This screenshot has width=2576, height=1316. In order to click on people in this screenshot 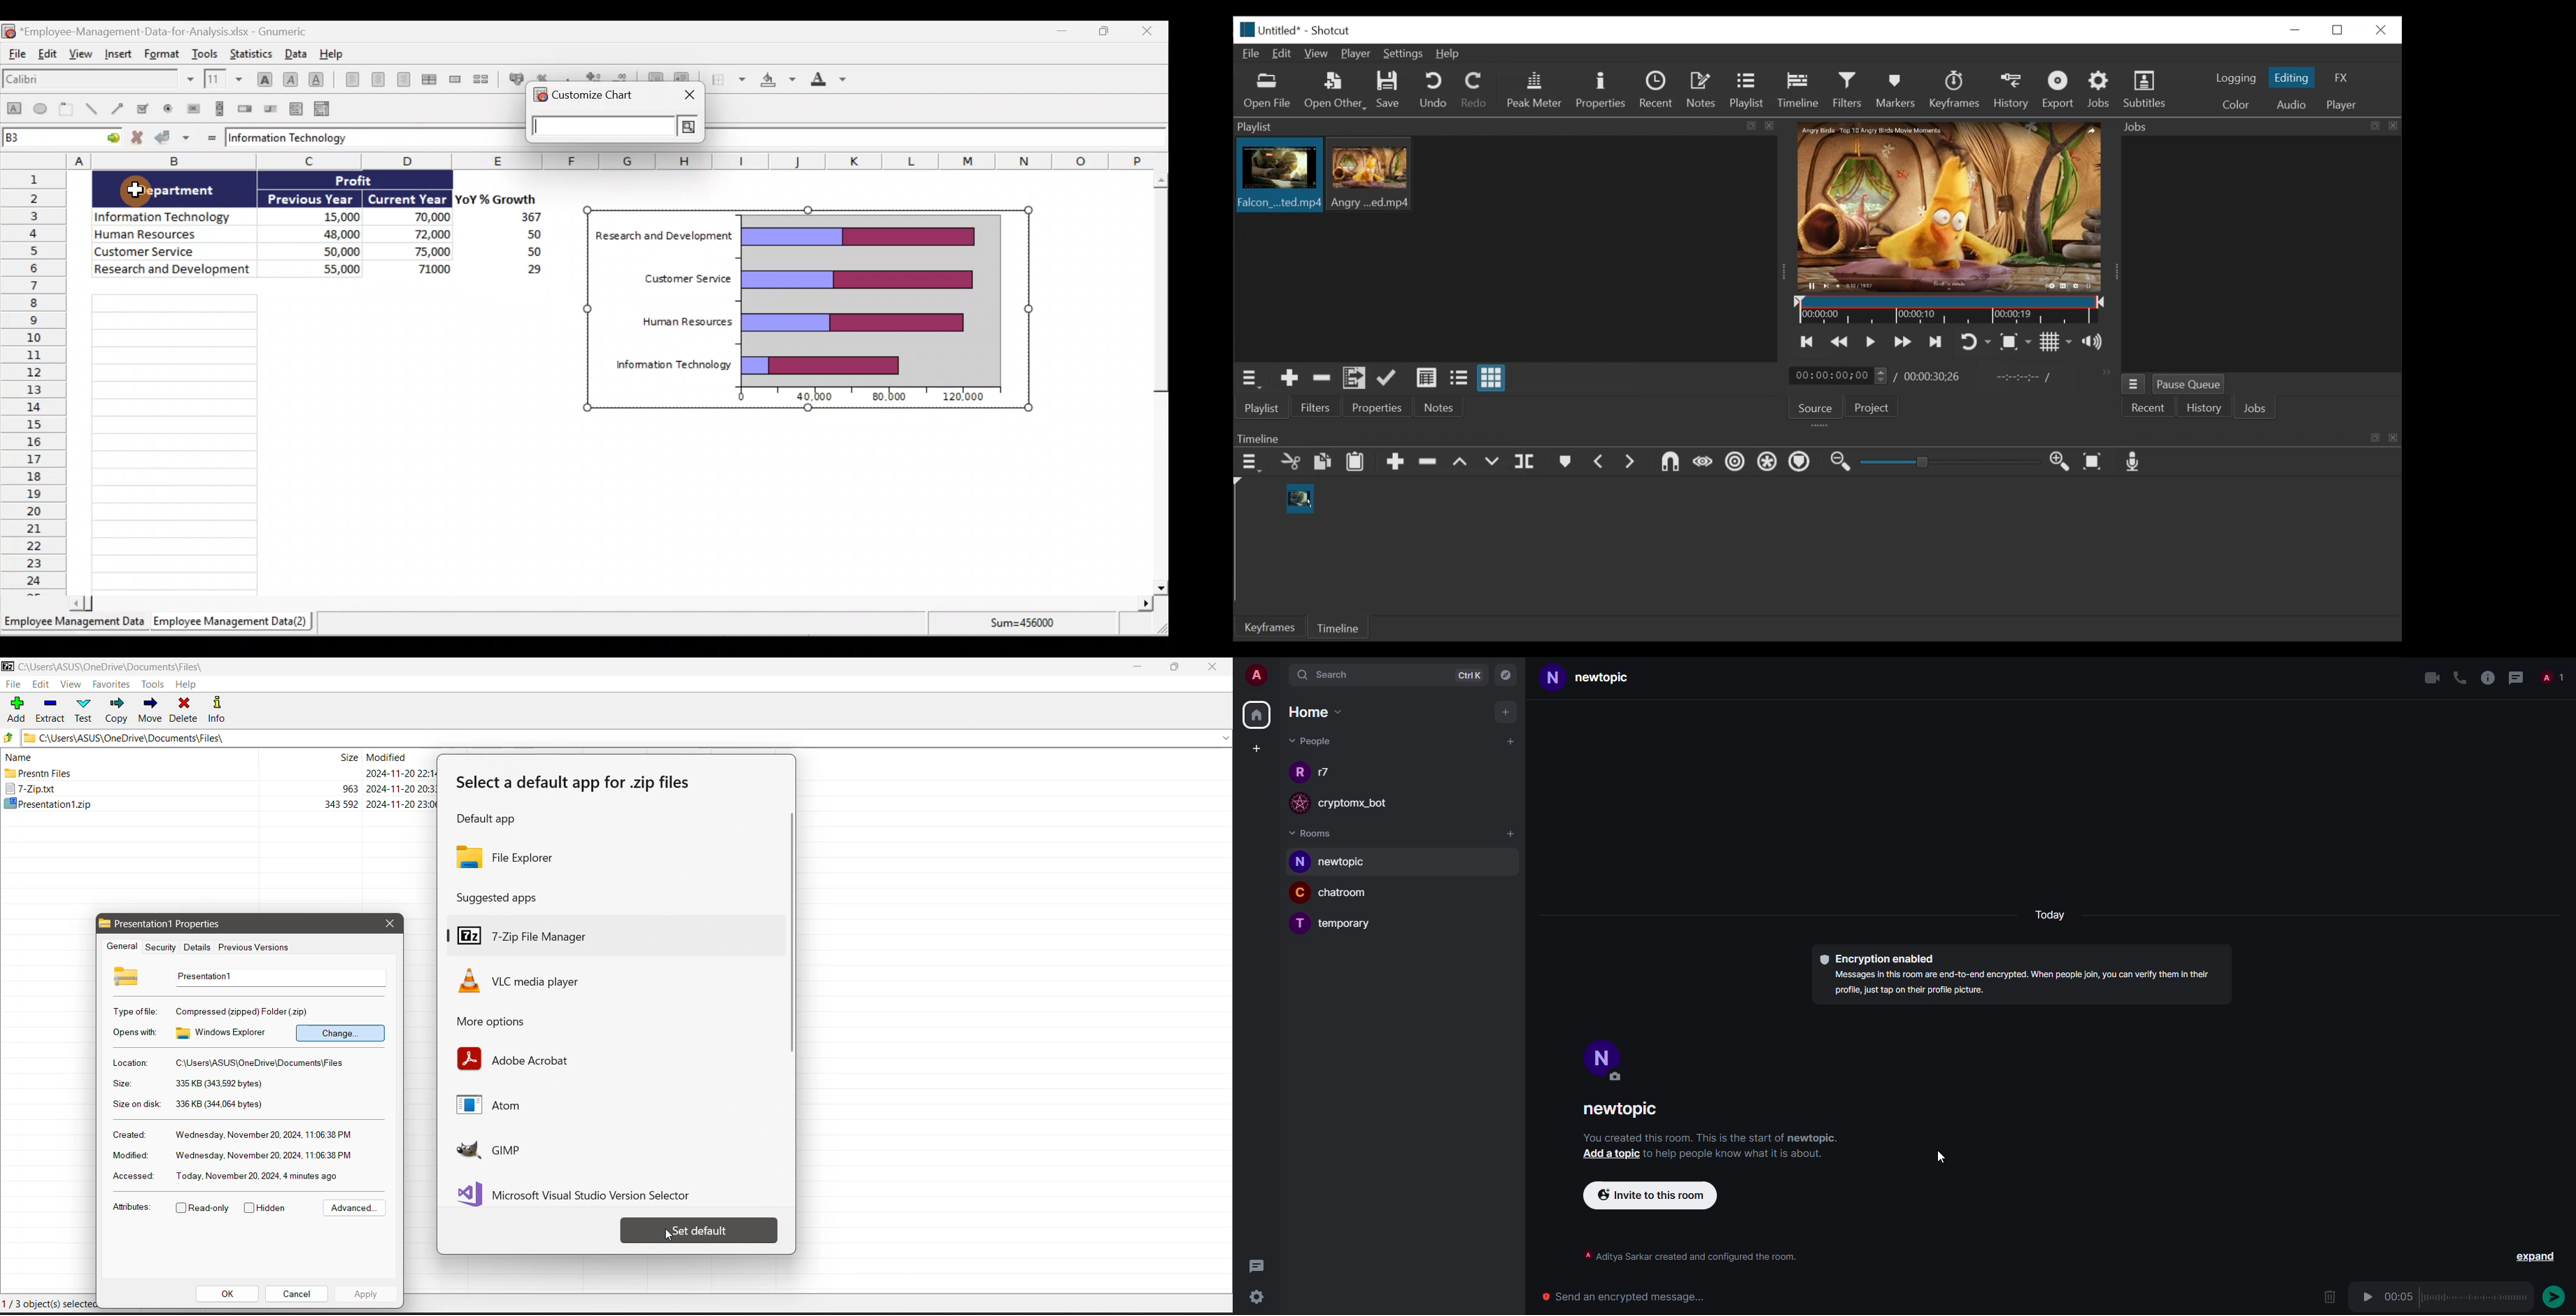, I will do `click(2552, 677)`.